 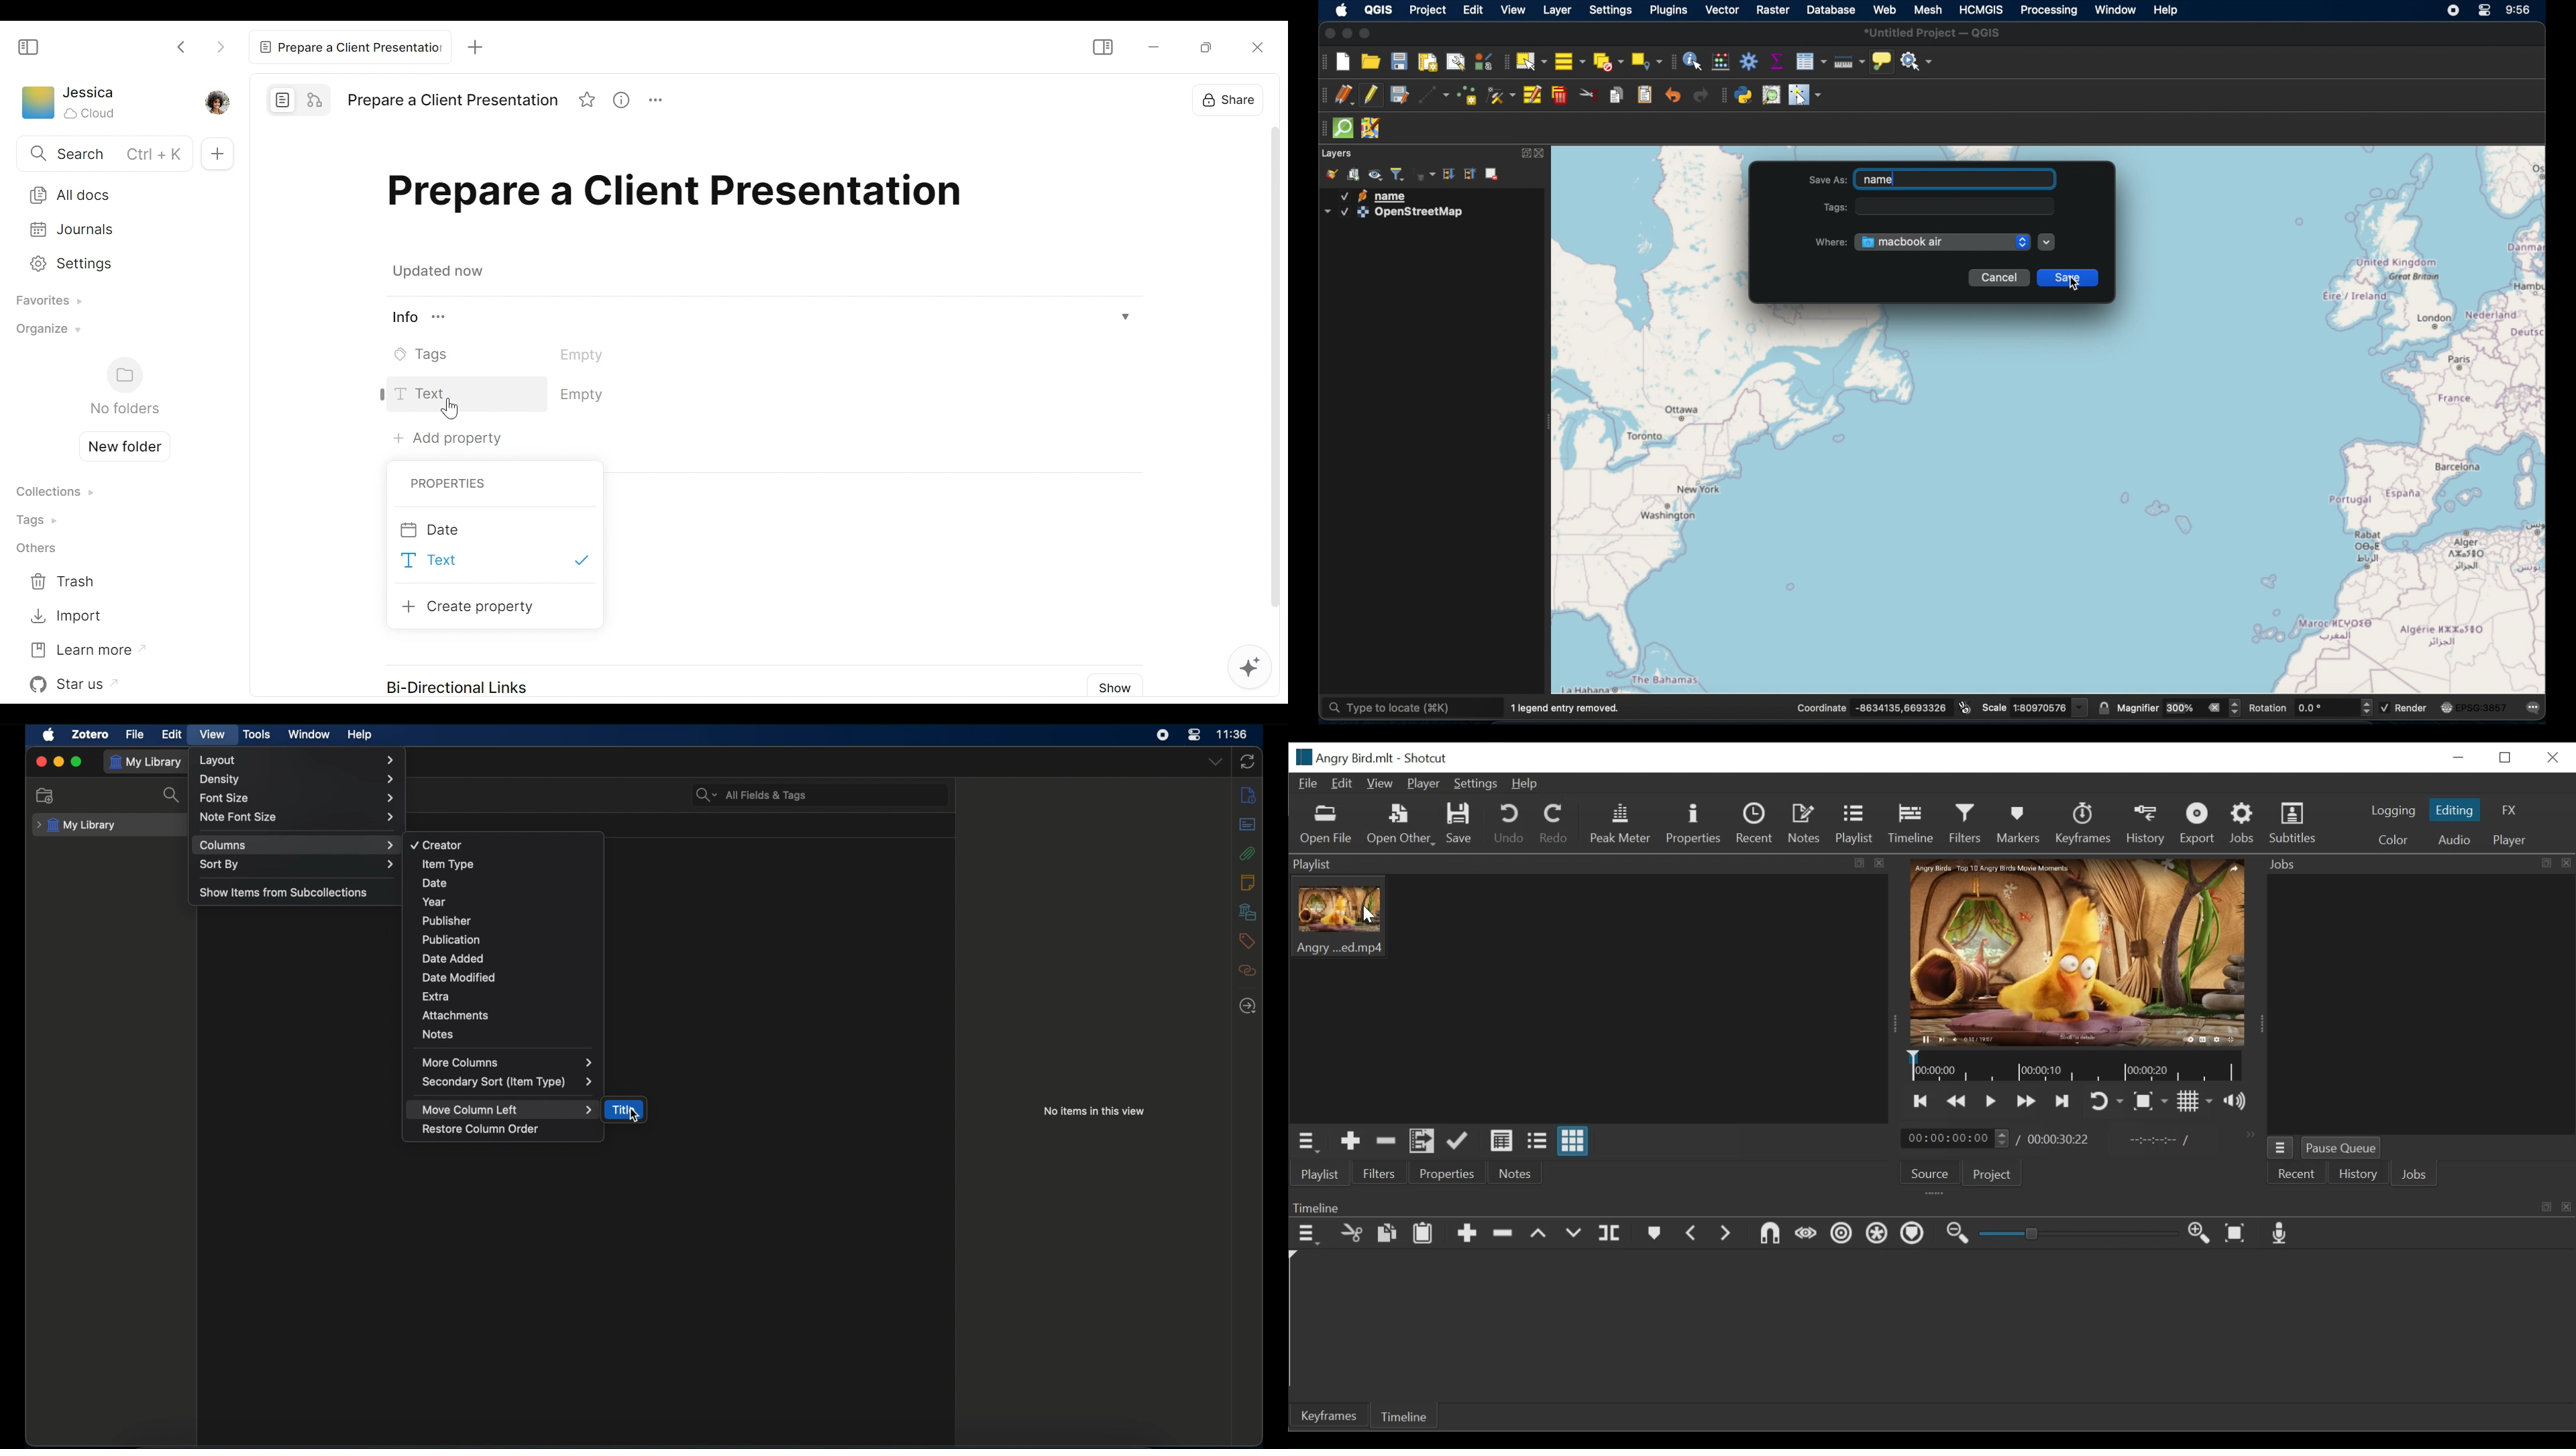 What do you see at coordinates (2297, 1174) in the screenshot?
I see `Recent` at bounding box center [2297, 1174].